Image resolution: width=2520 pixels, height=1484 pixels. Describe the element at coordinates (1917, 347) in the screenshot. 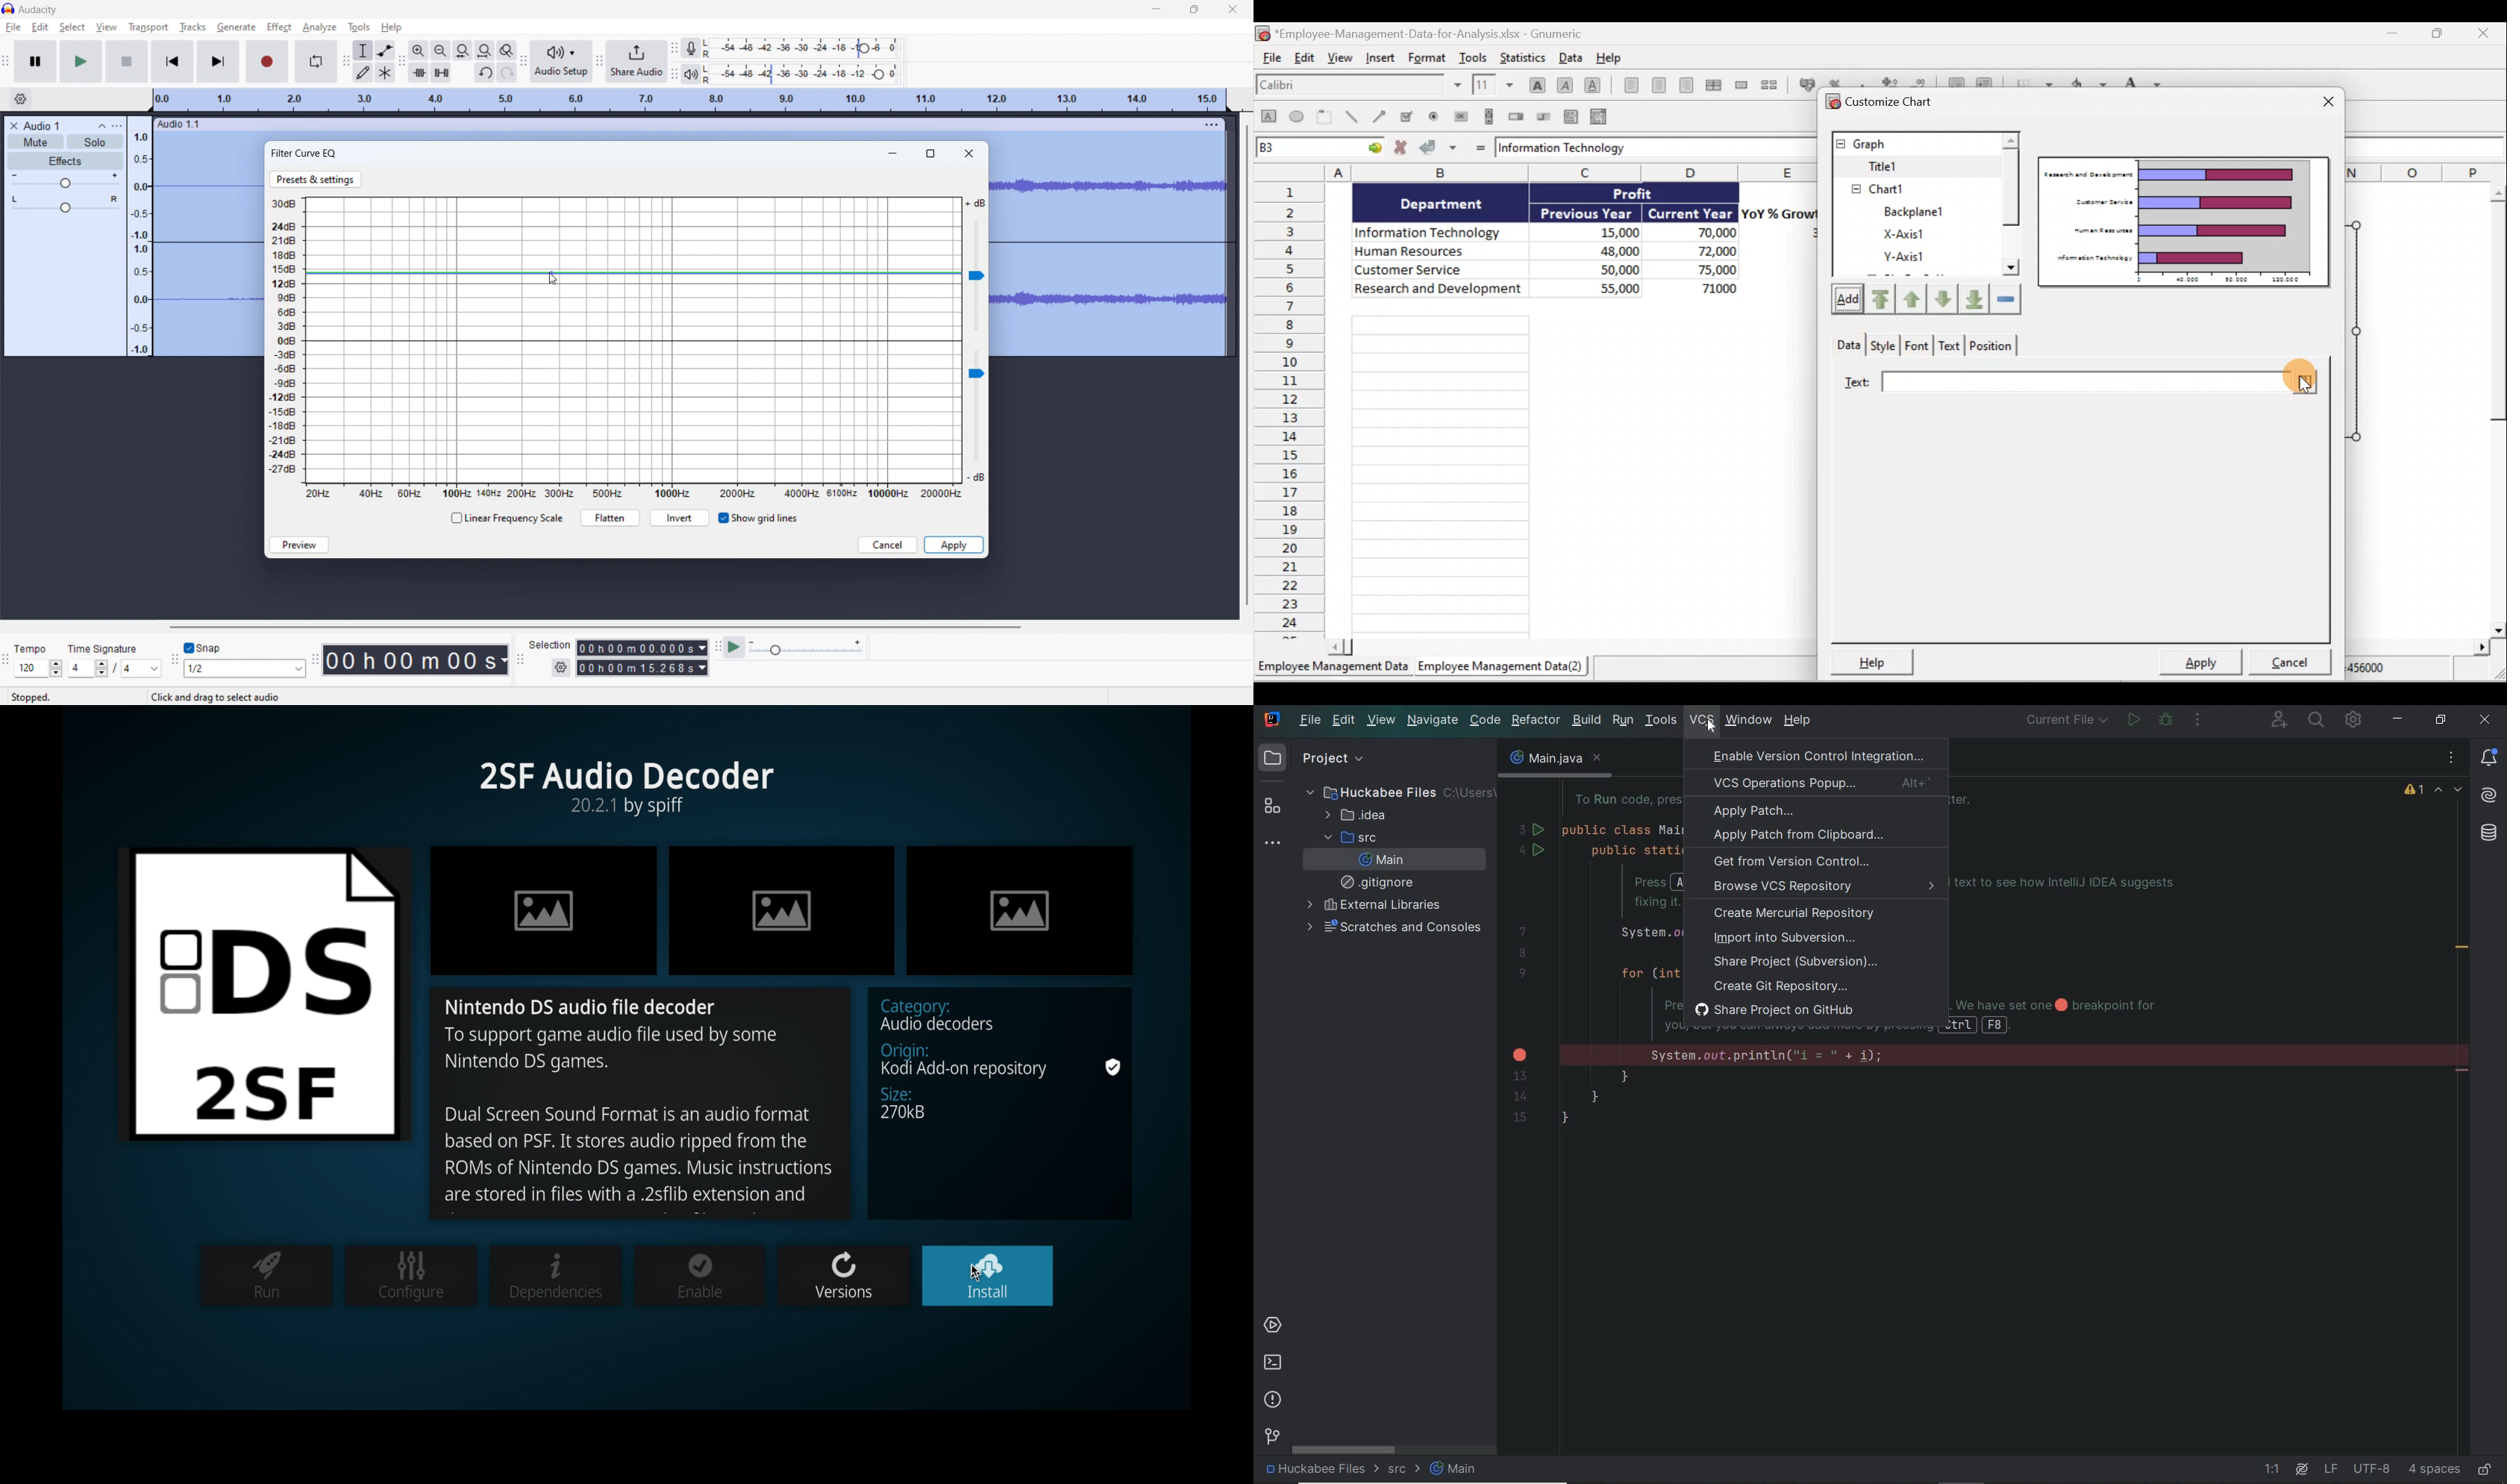

I see `Font` at that location.